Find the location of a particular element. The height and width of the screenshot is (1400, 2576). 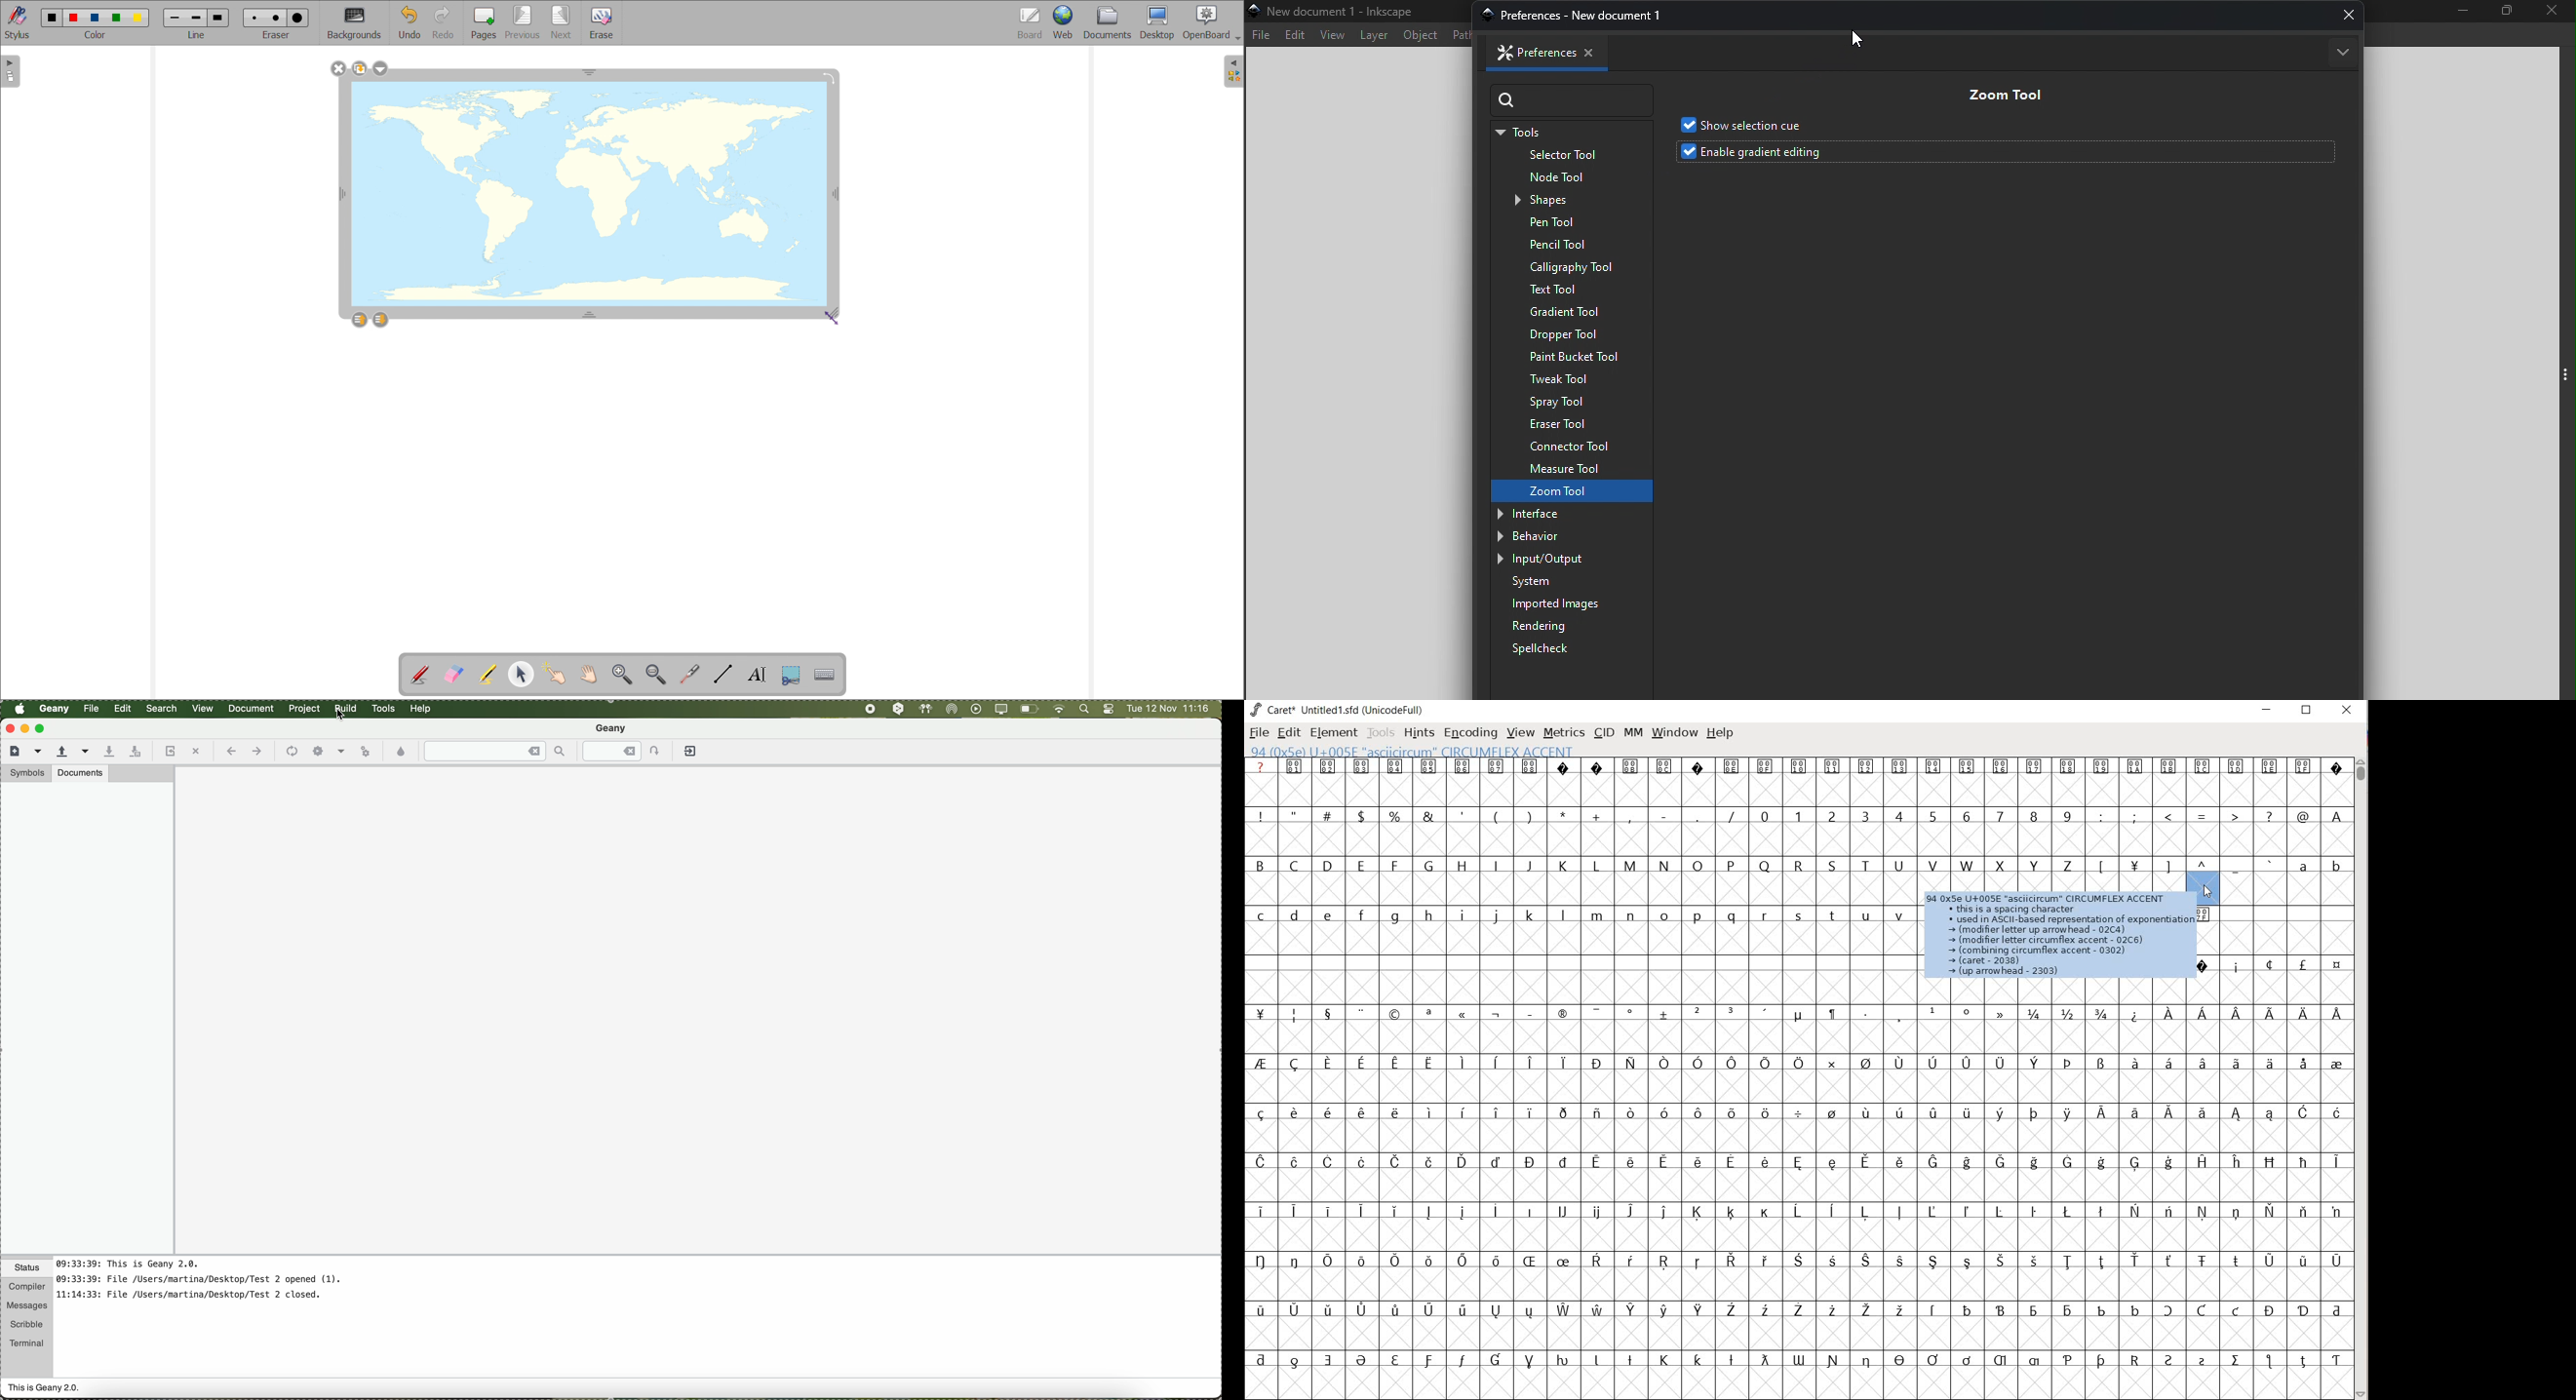

ELEMENT is located at coordinates (1332, 732).